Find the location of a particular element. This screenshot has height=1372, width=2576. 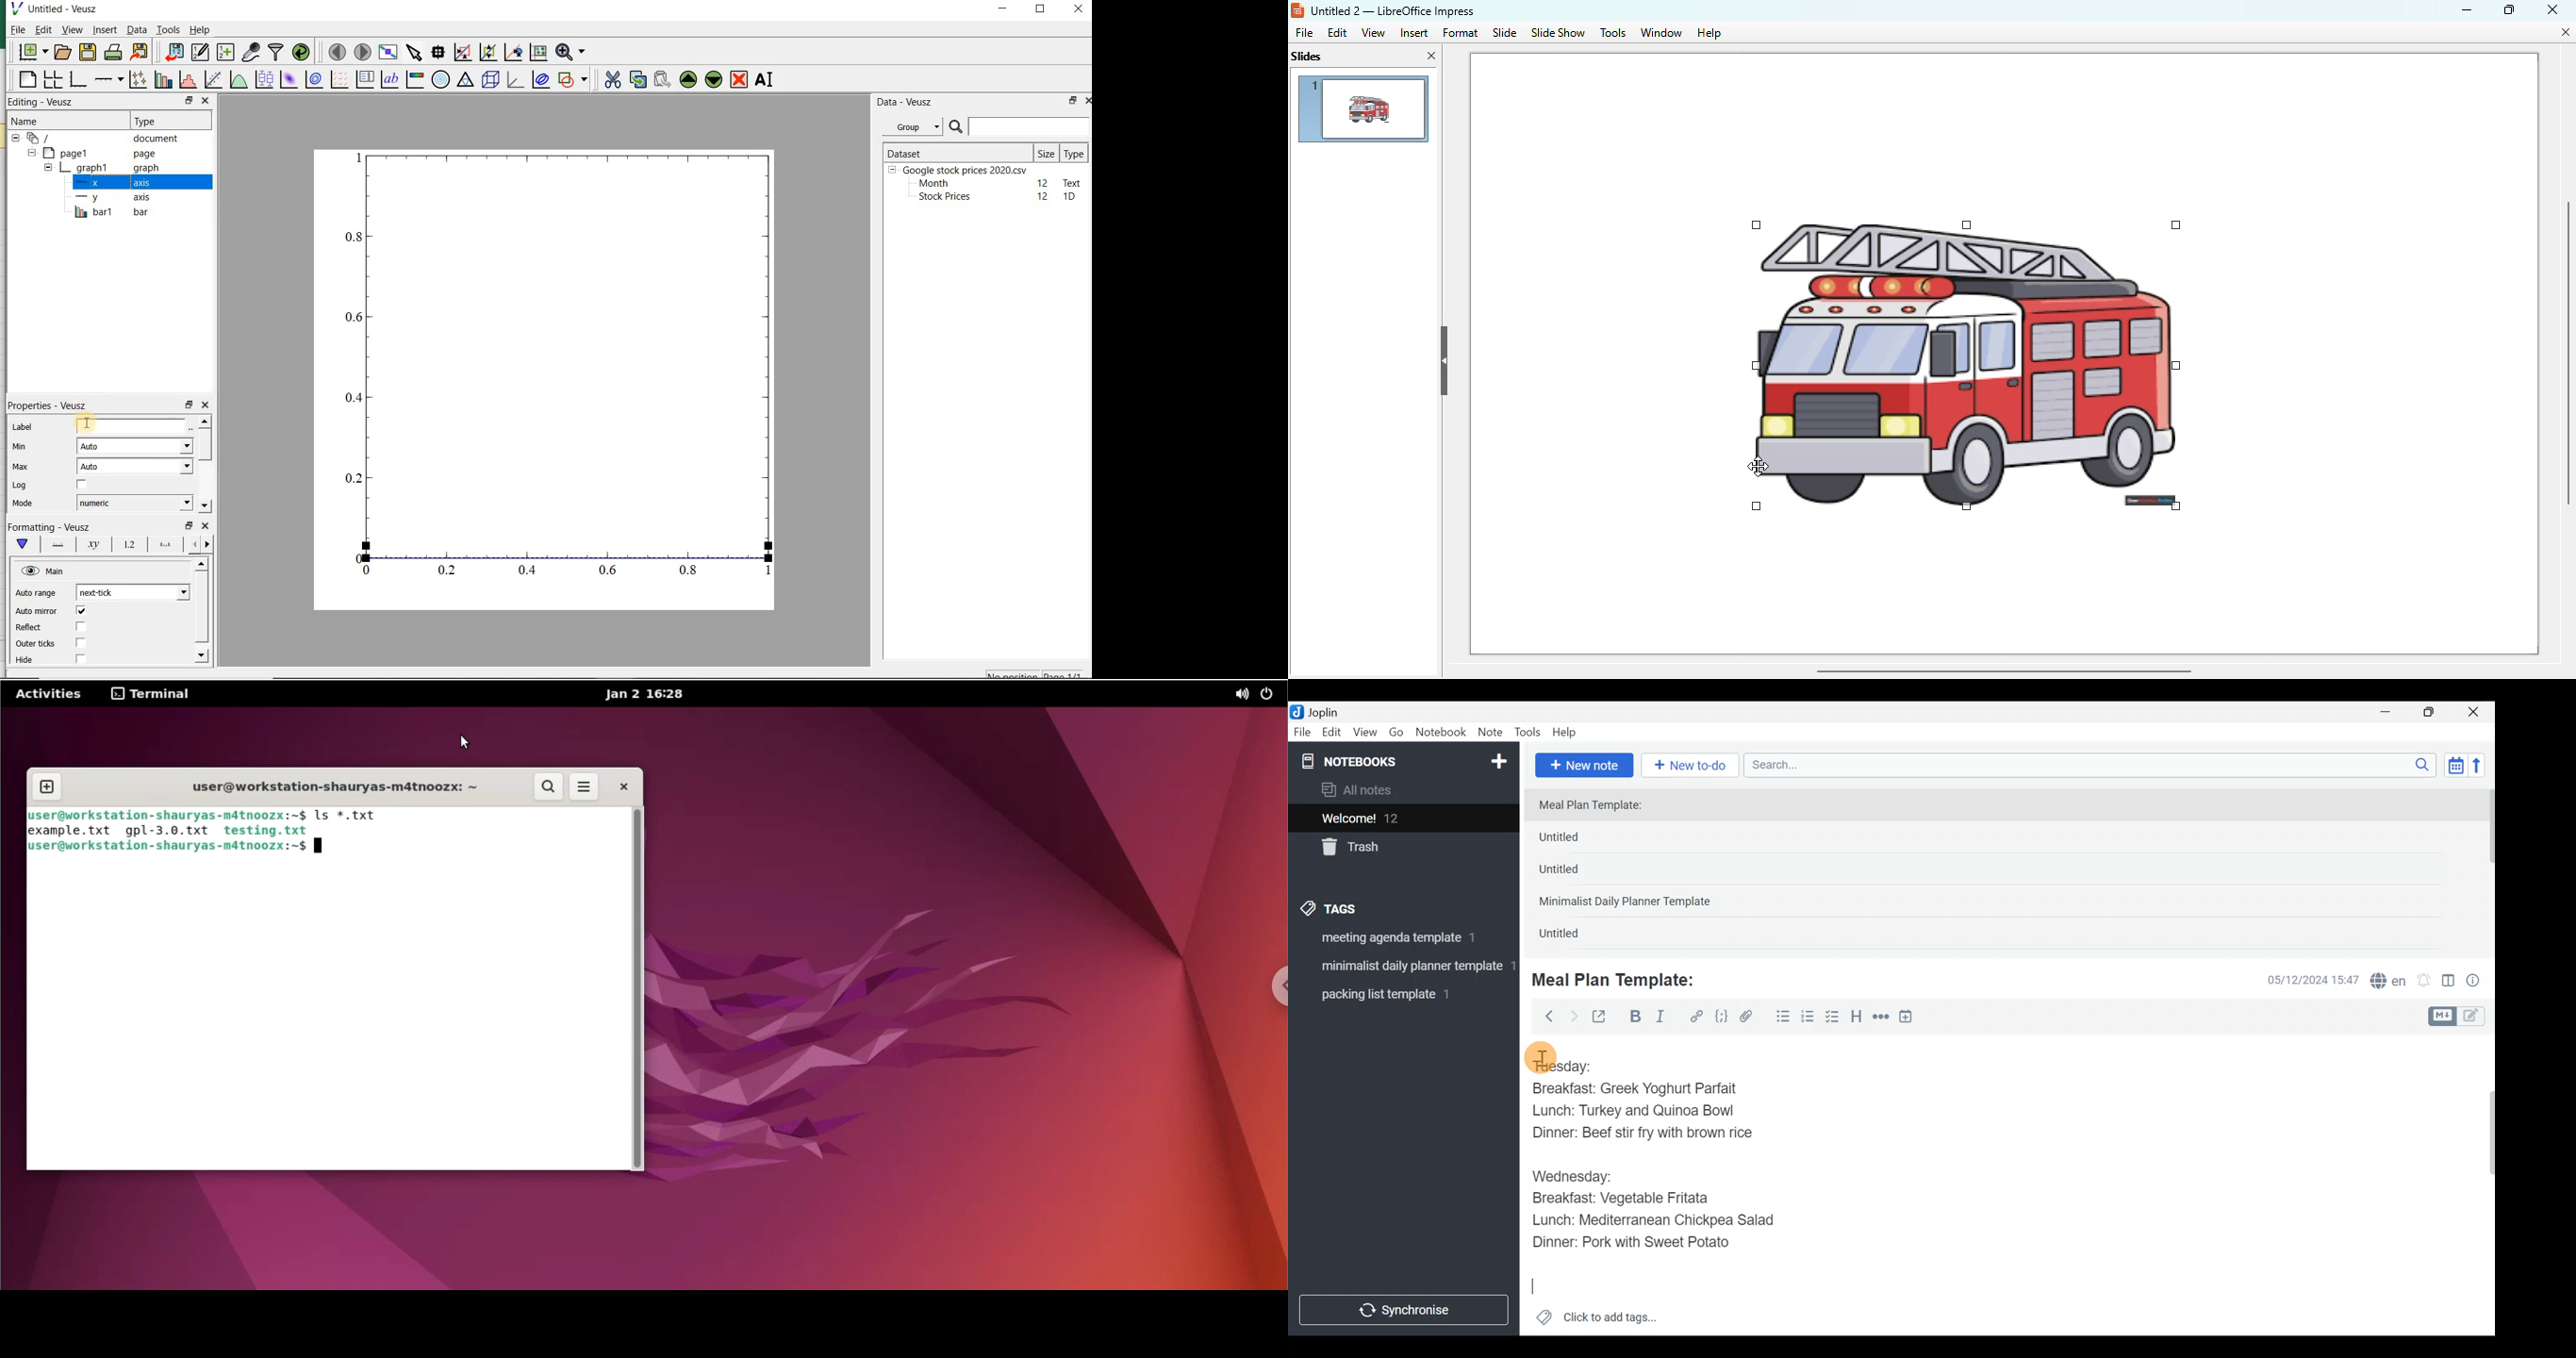

Toggle editor layout is located at coordinates (2449, 982).